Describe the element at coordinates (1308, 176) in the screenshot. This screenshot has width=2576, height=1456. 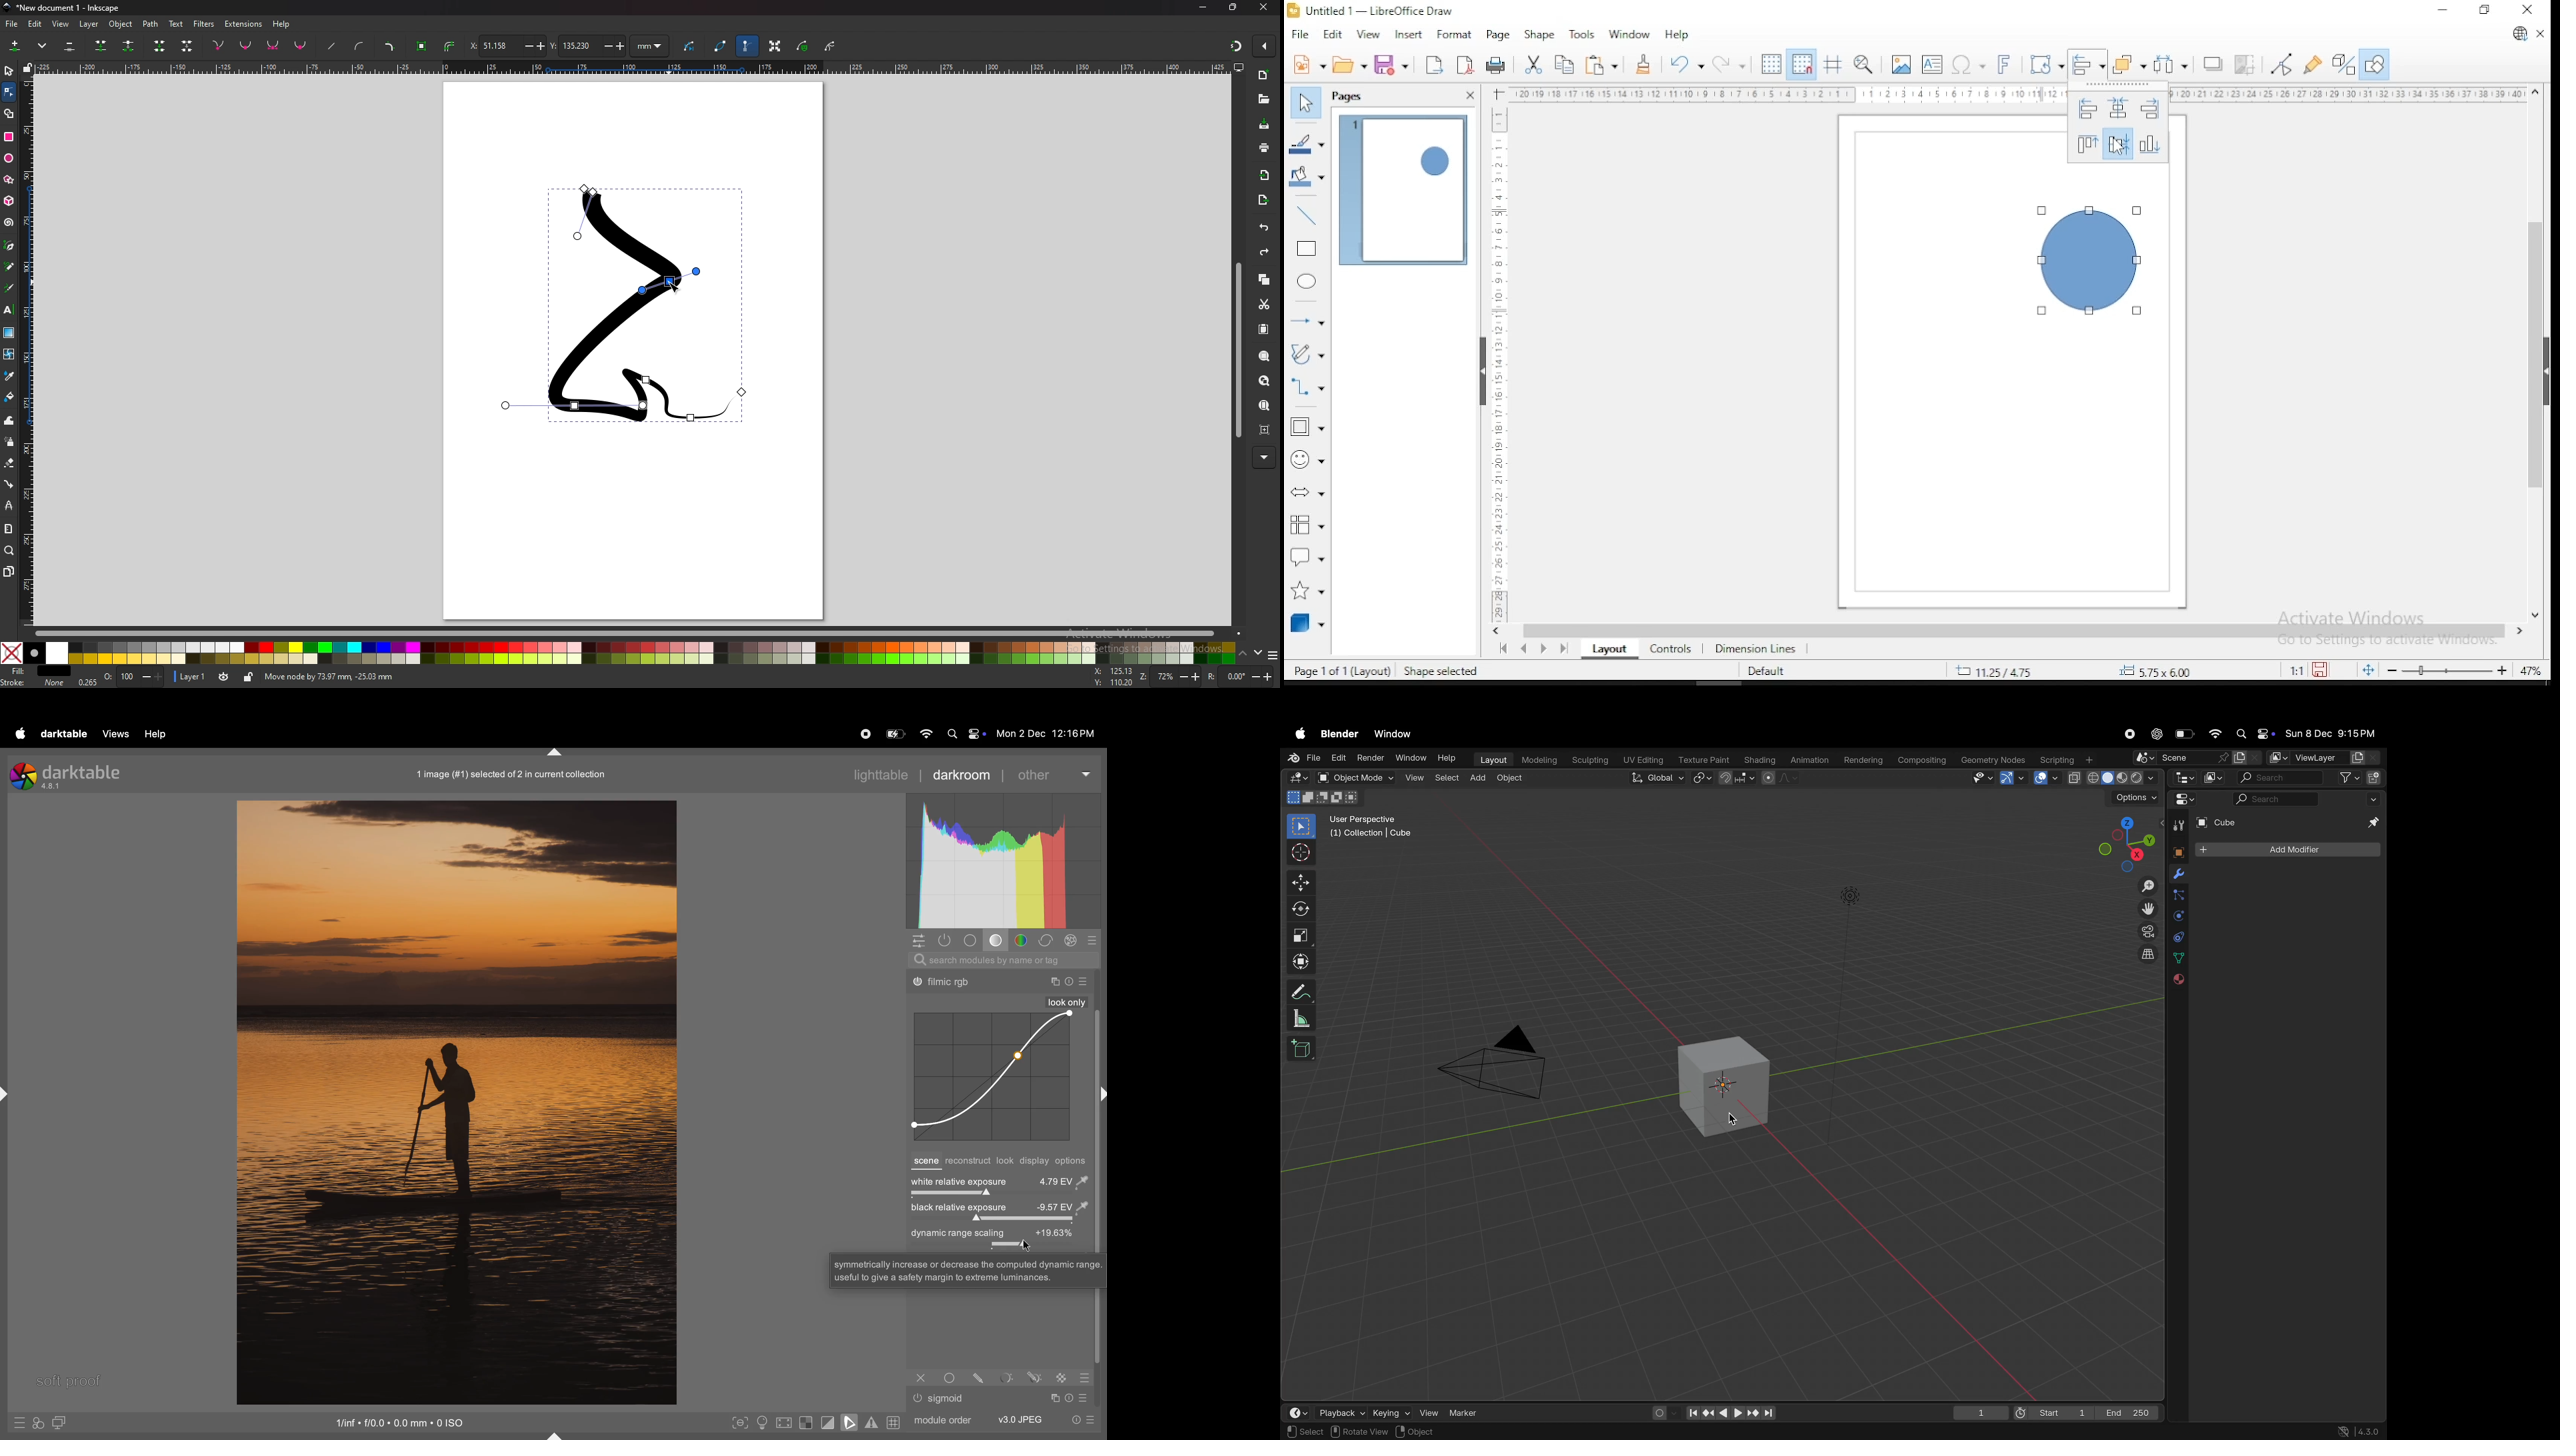
I see `fill color` at that location.